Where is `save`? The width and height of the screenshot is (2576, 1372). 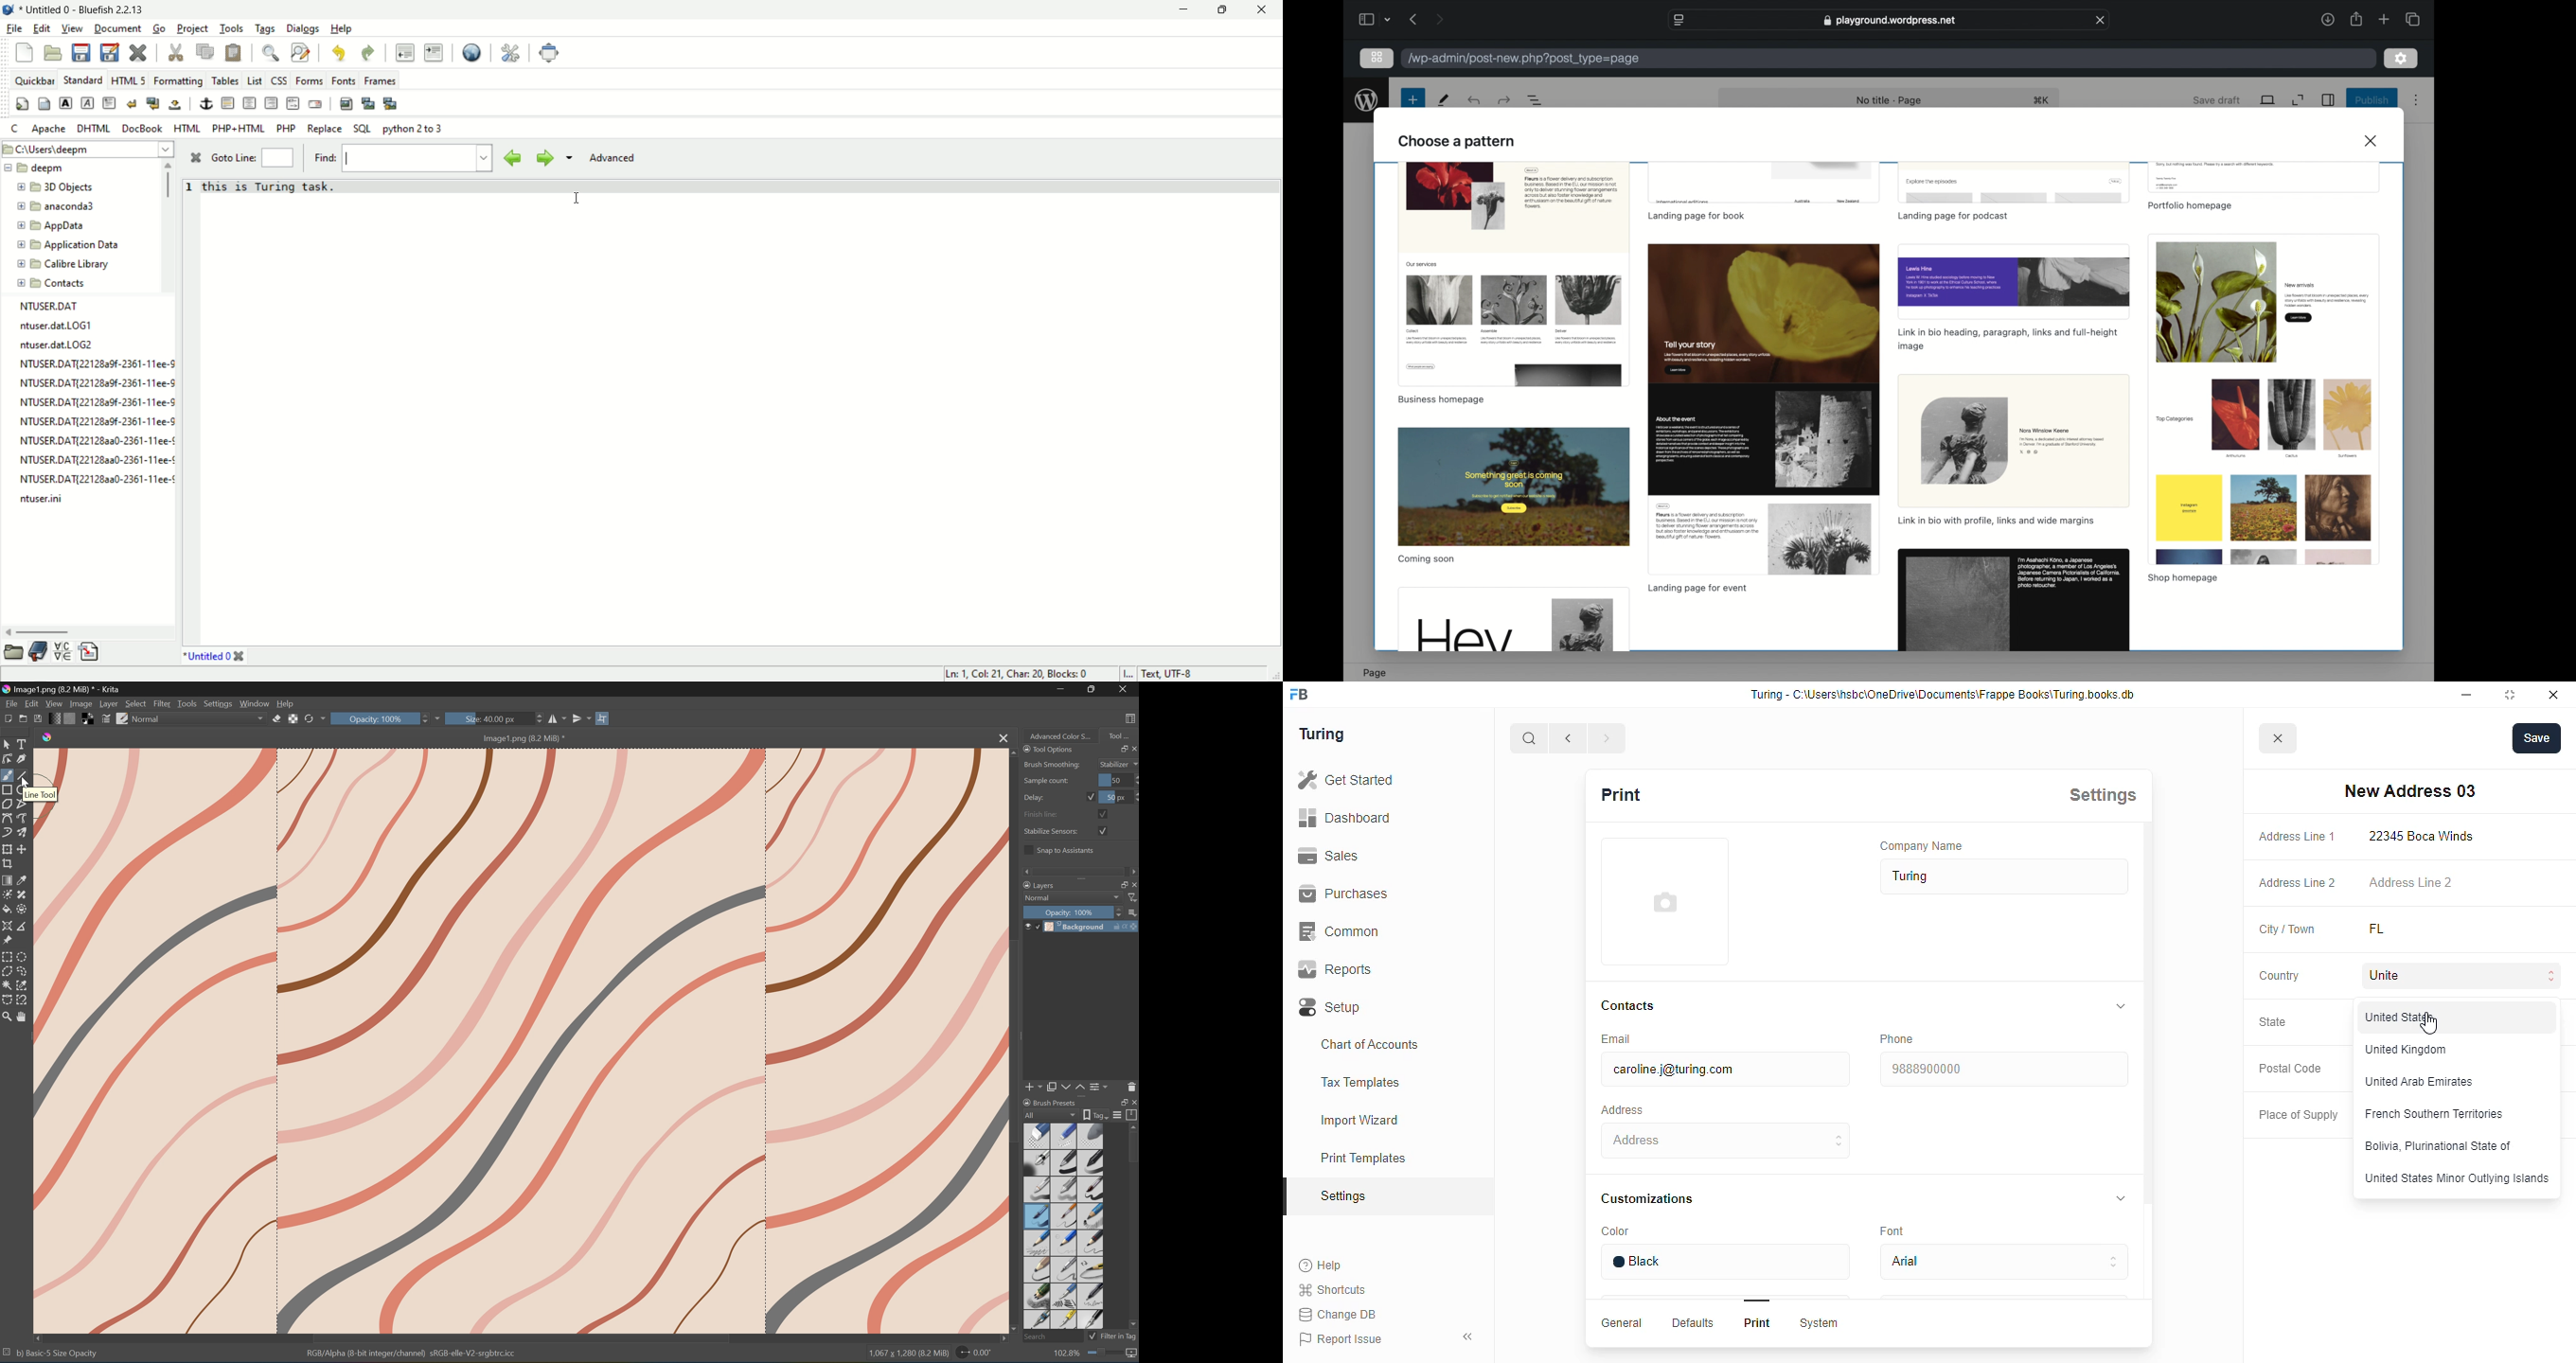
save is located at coordinates (80, 52).